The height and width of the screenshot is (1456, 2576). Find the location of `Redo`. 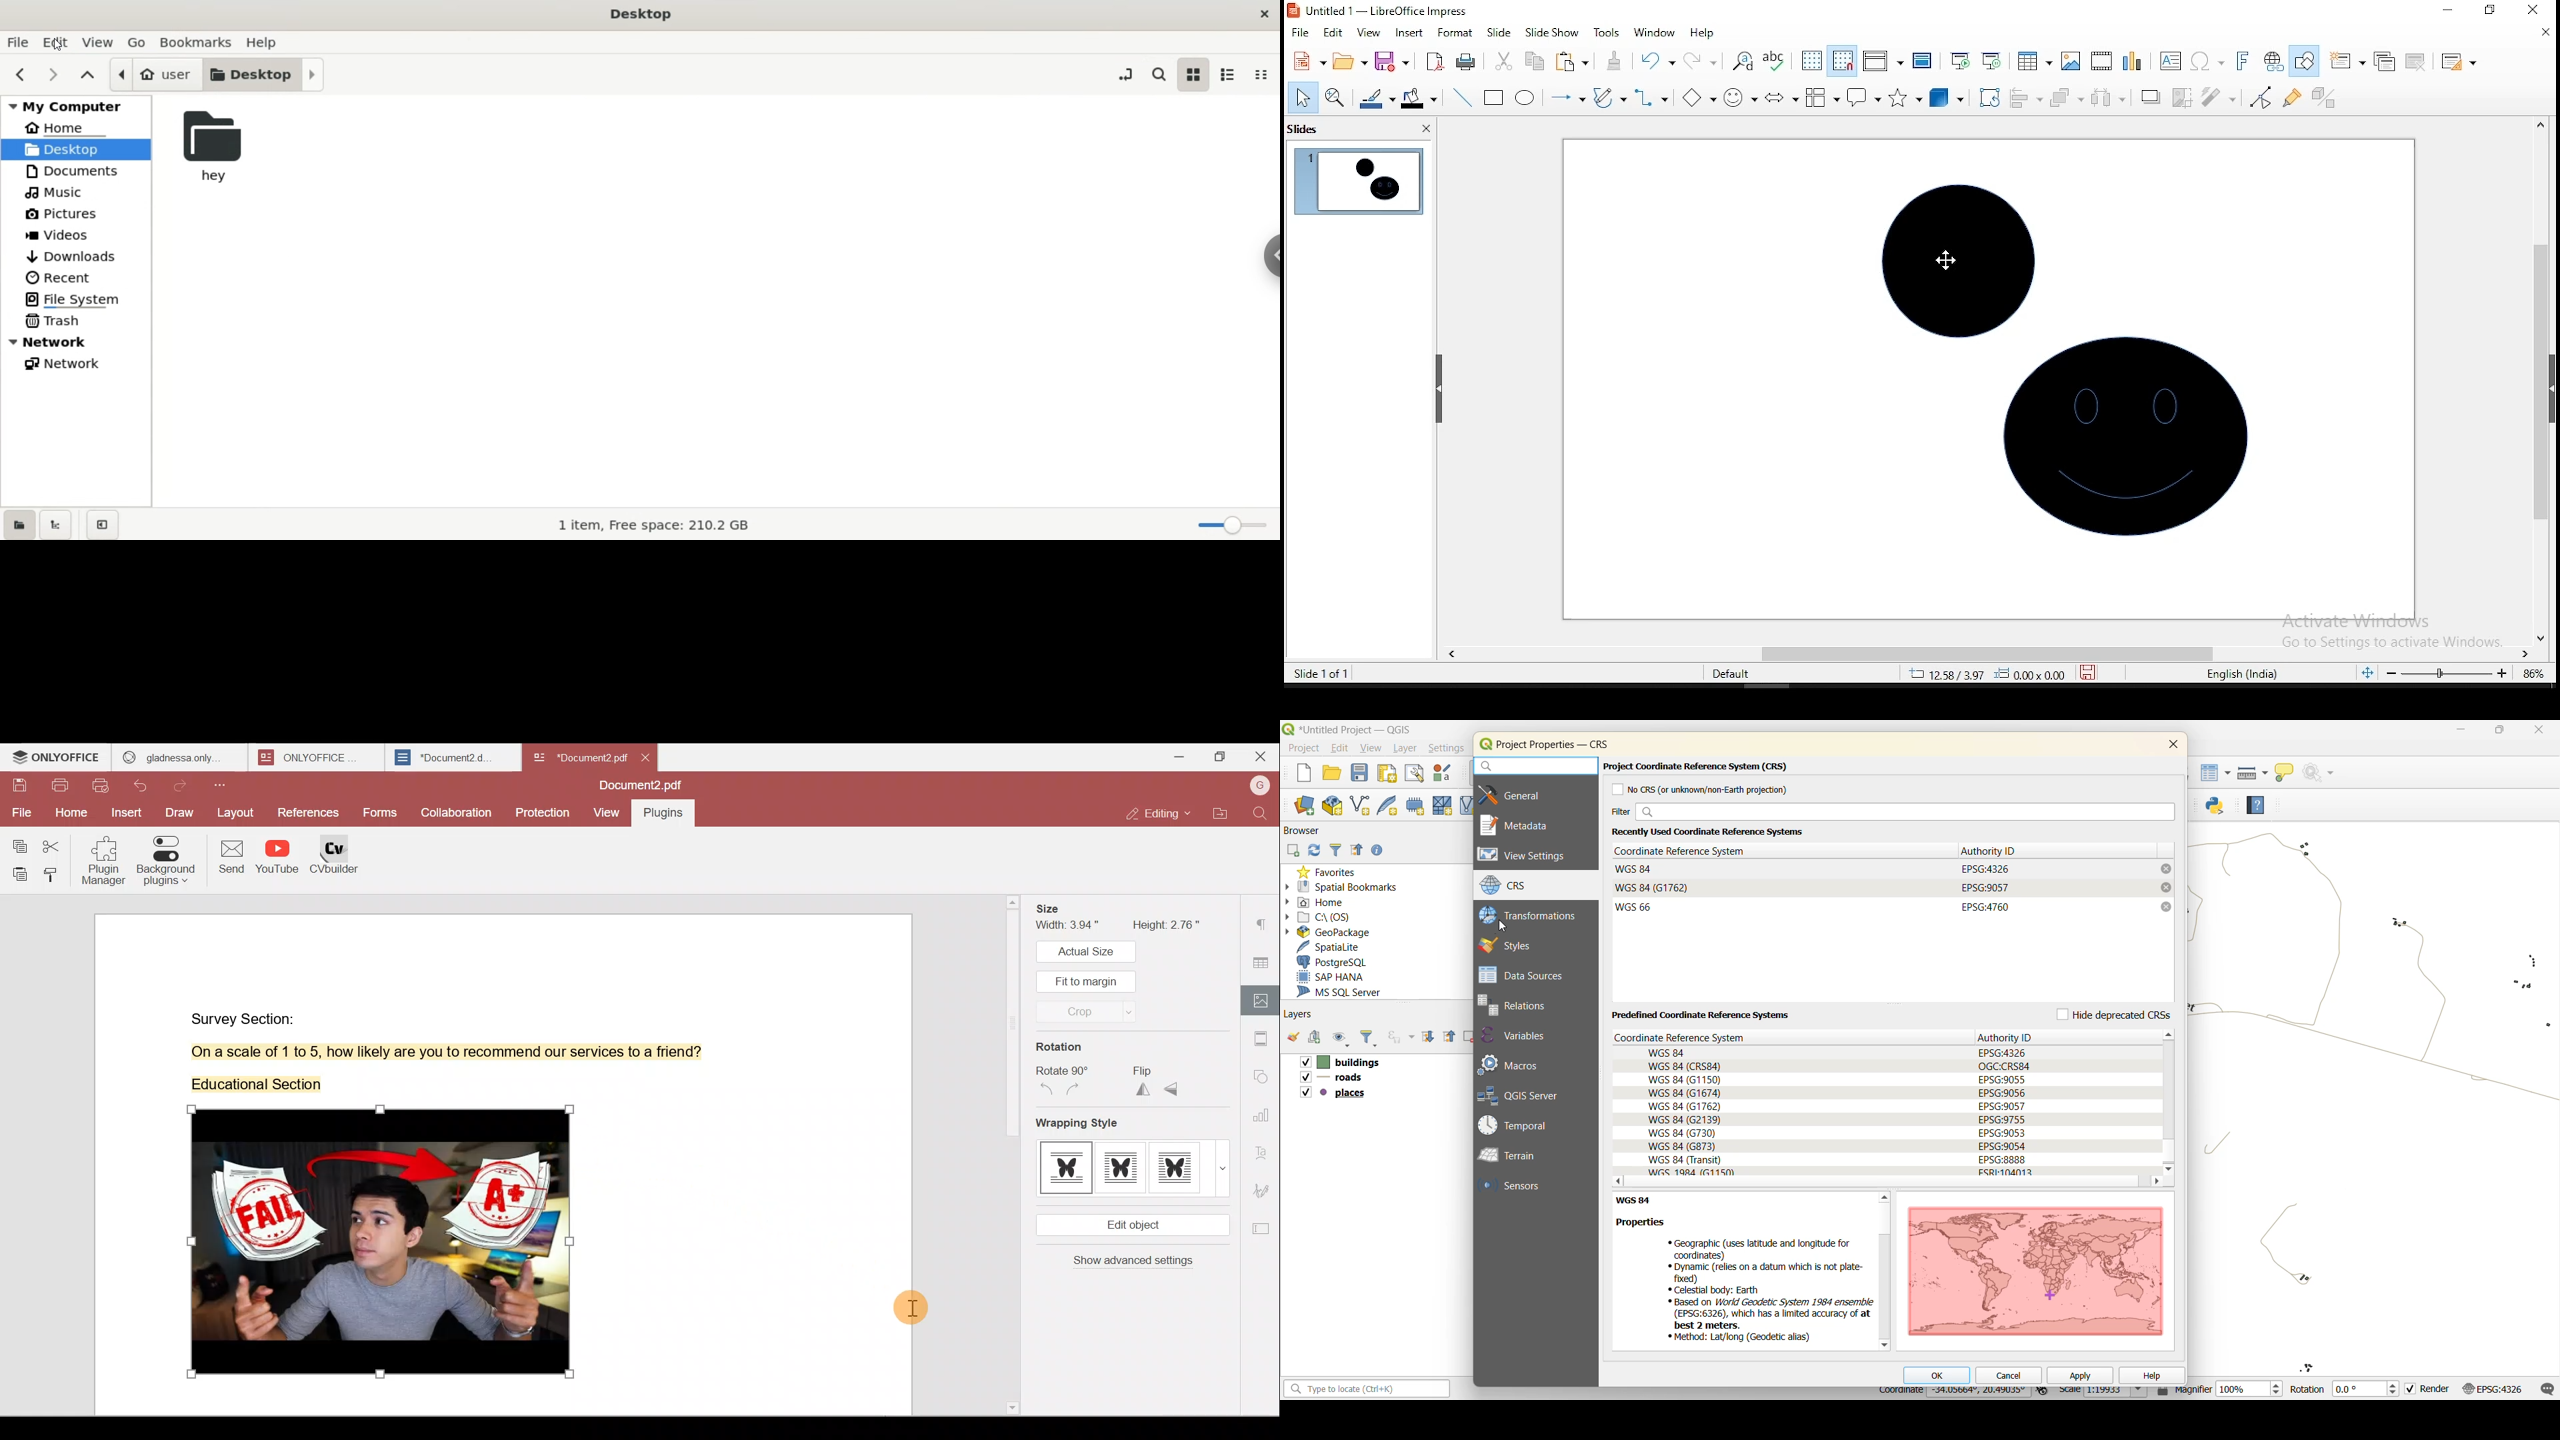

Redo is located at coordinates (184, 786).